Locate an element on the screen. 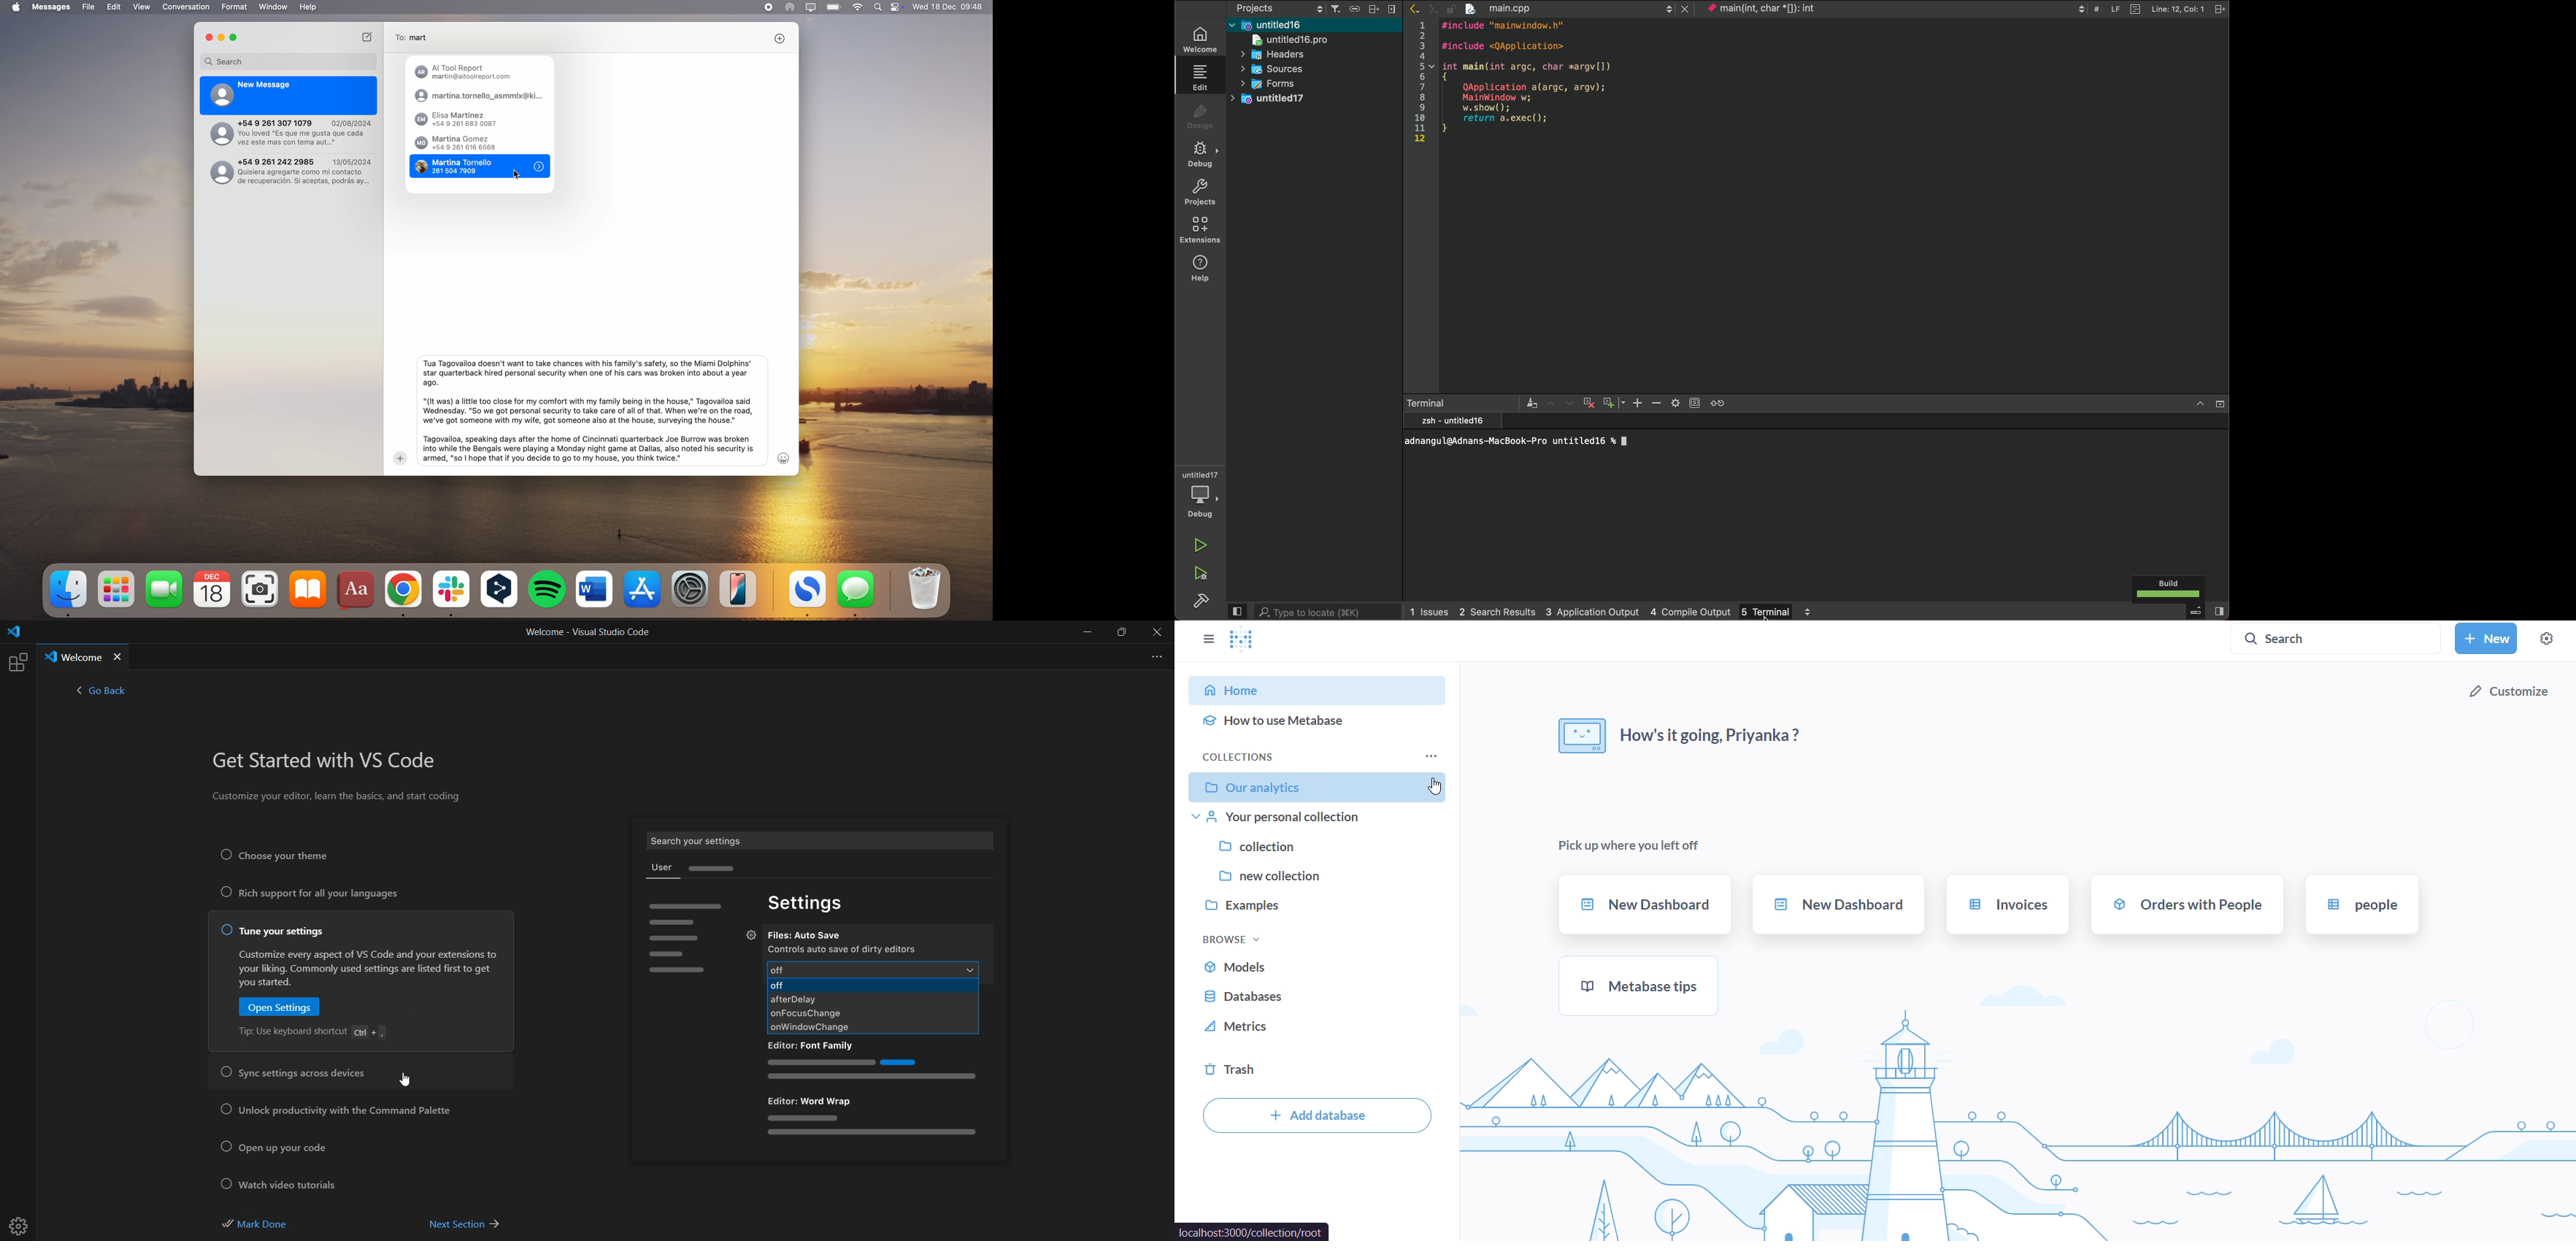 This screenshot has height=1260, width=2576. up/down is located at coordinates (1667, 9).